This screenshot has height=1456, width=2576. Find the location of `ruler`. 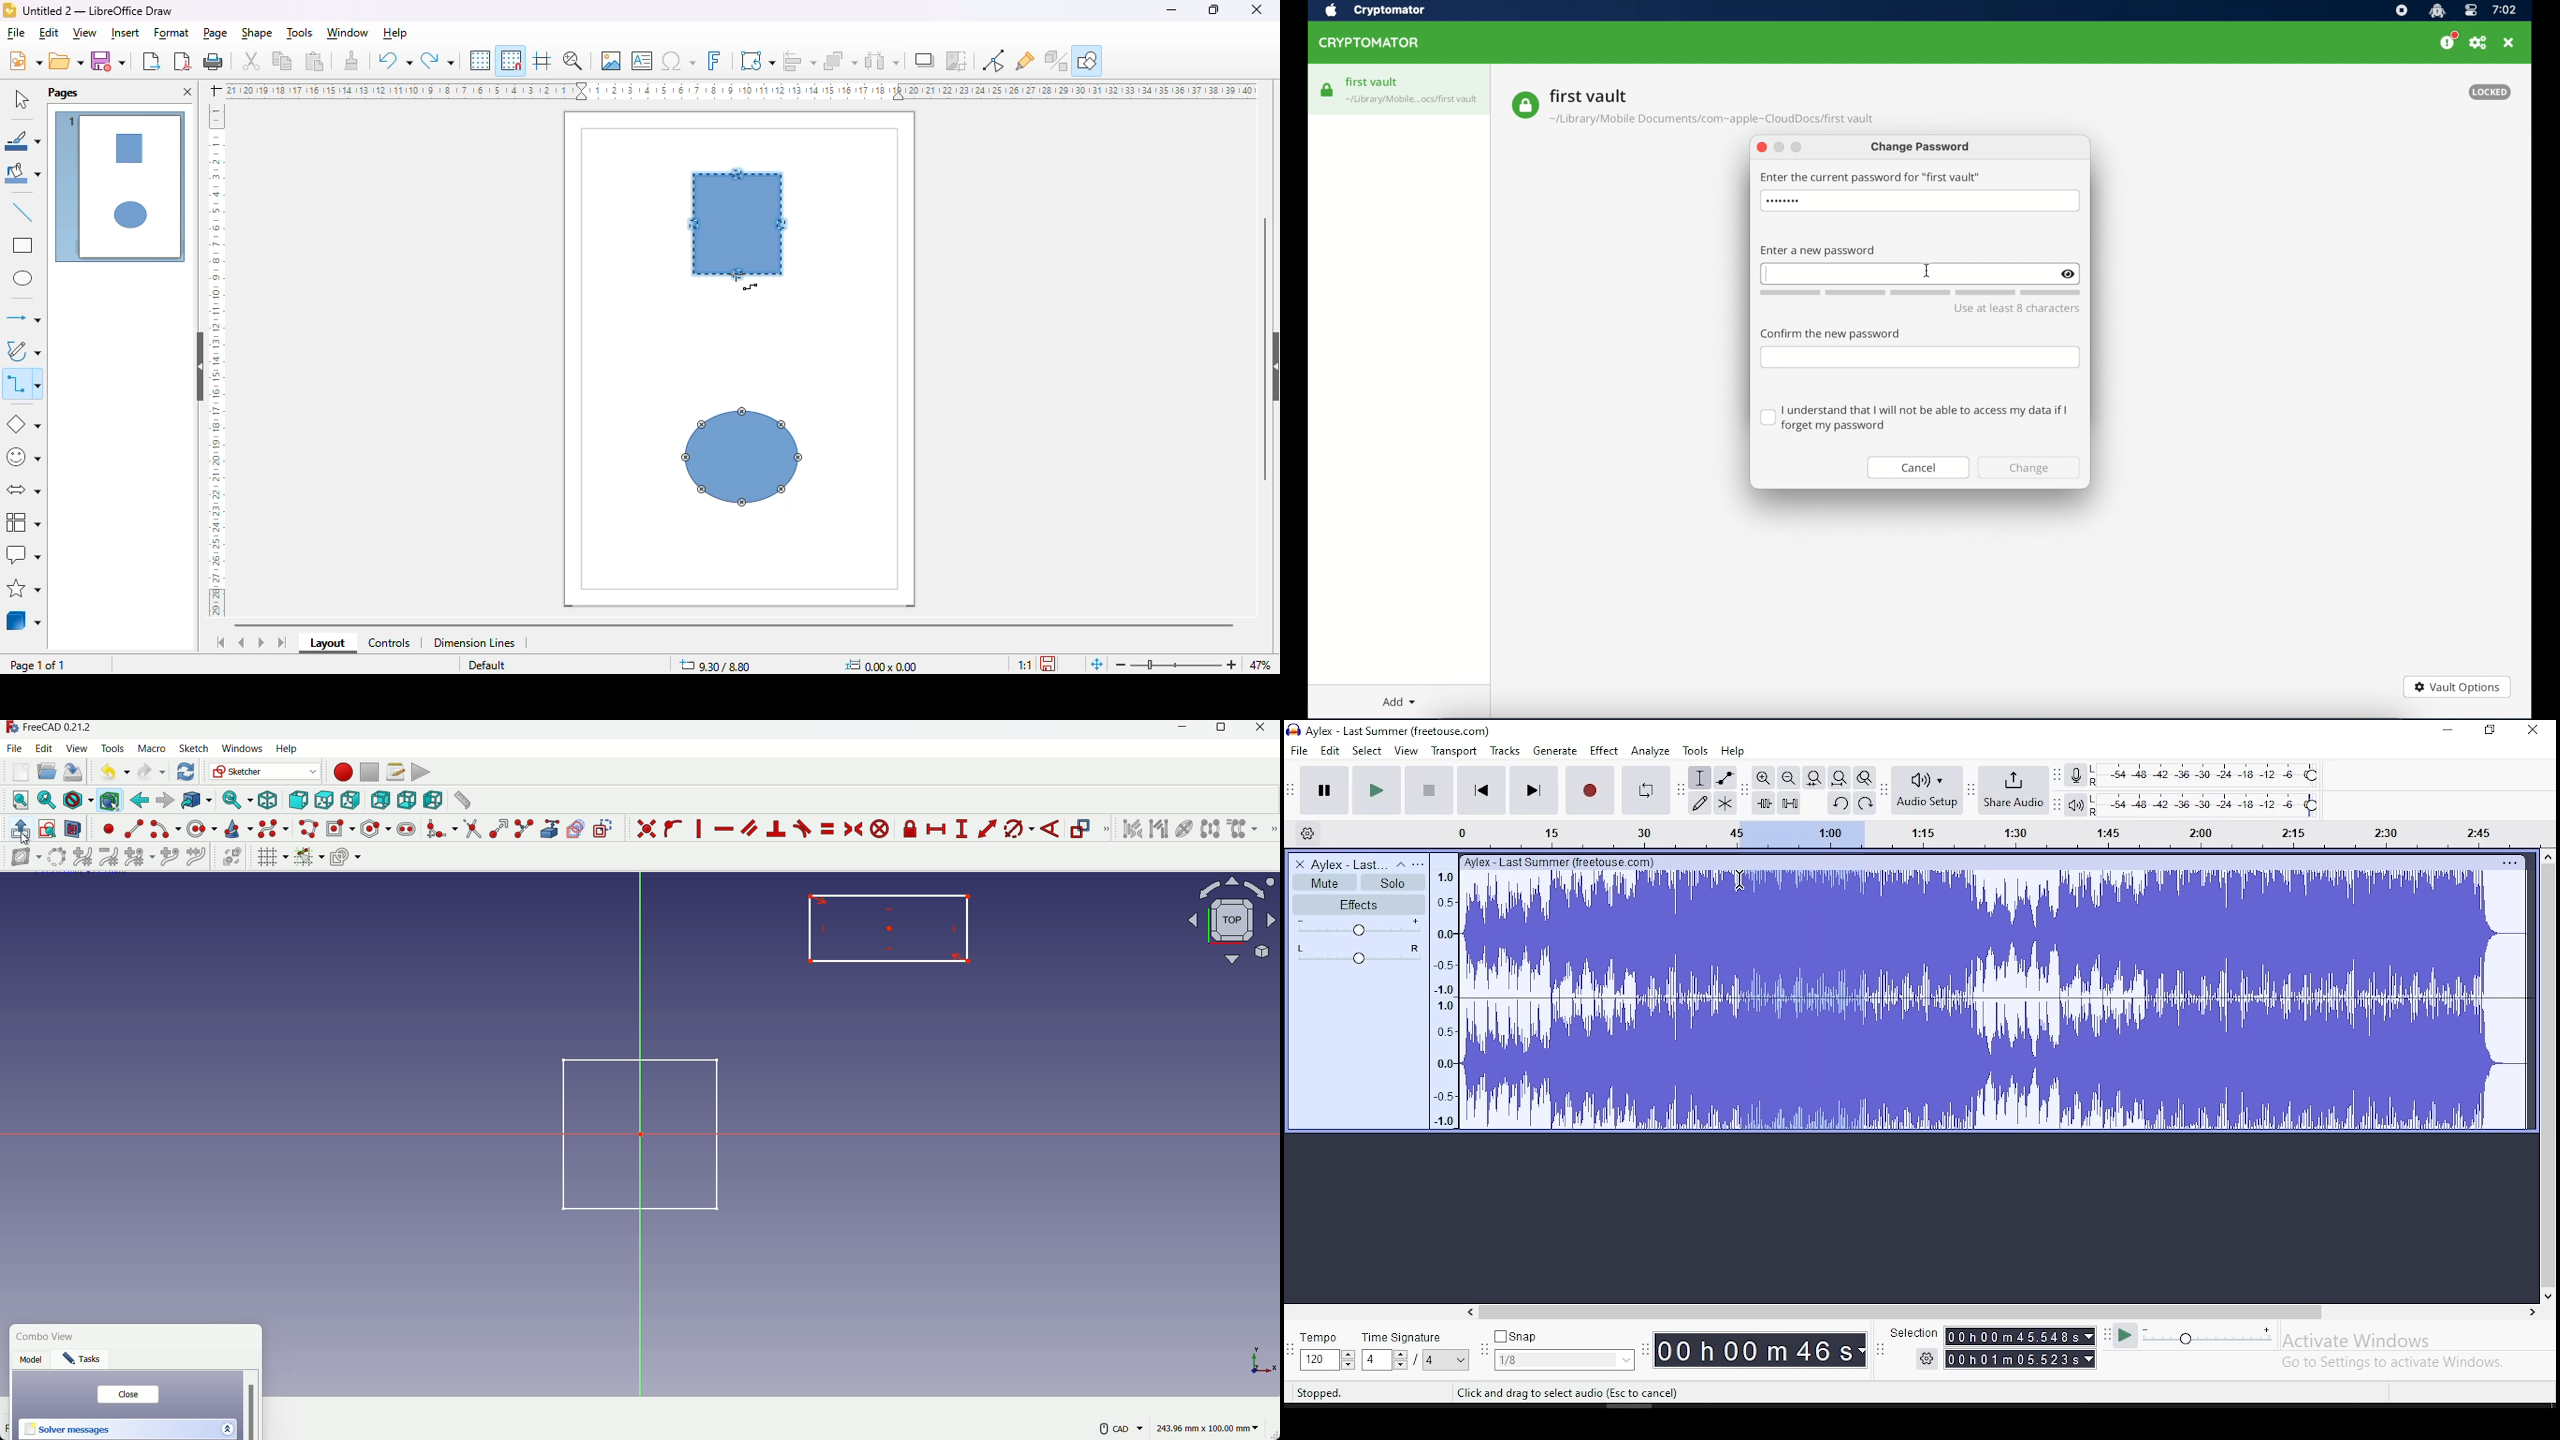

ruler is located at coordinates (216, 361).